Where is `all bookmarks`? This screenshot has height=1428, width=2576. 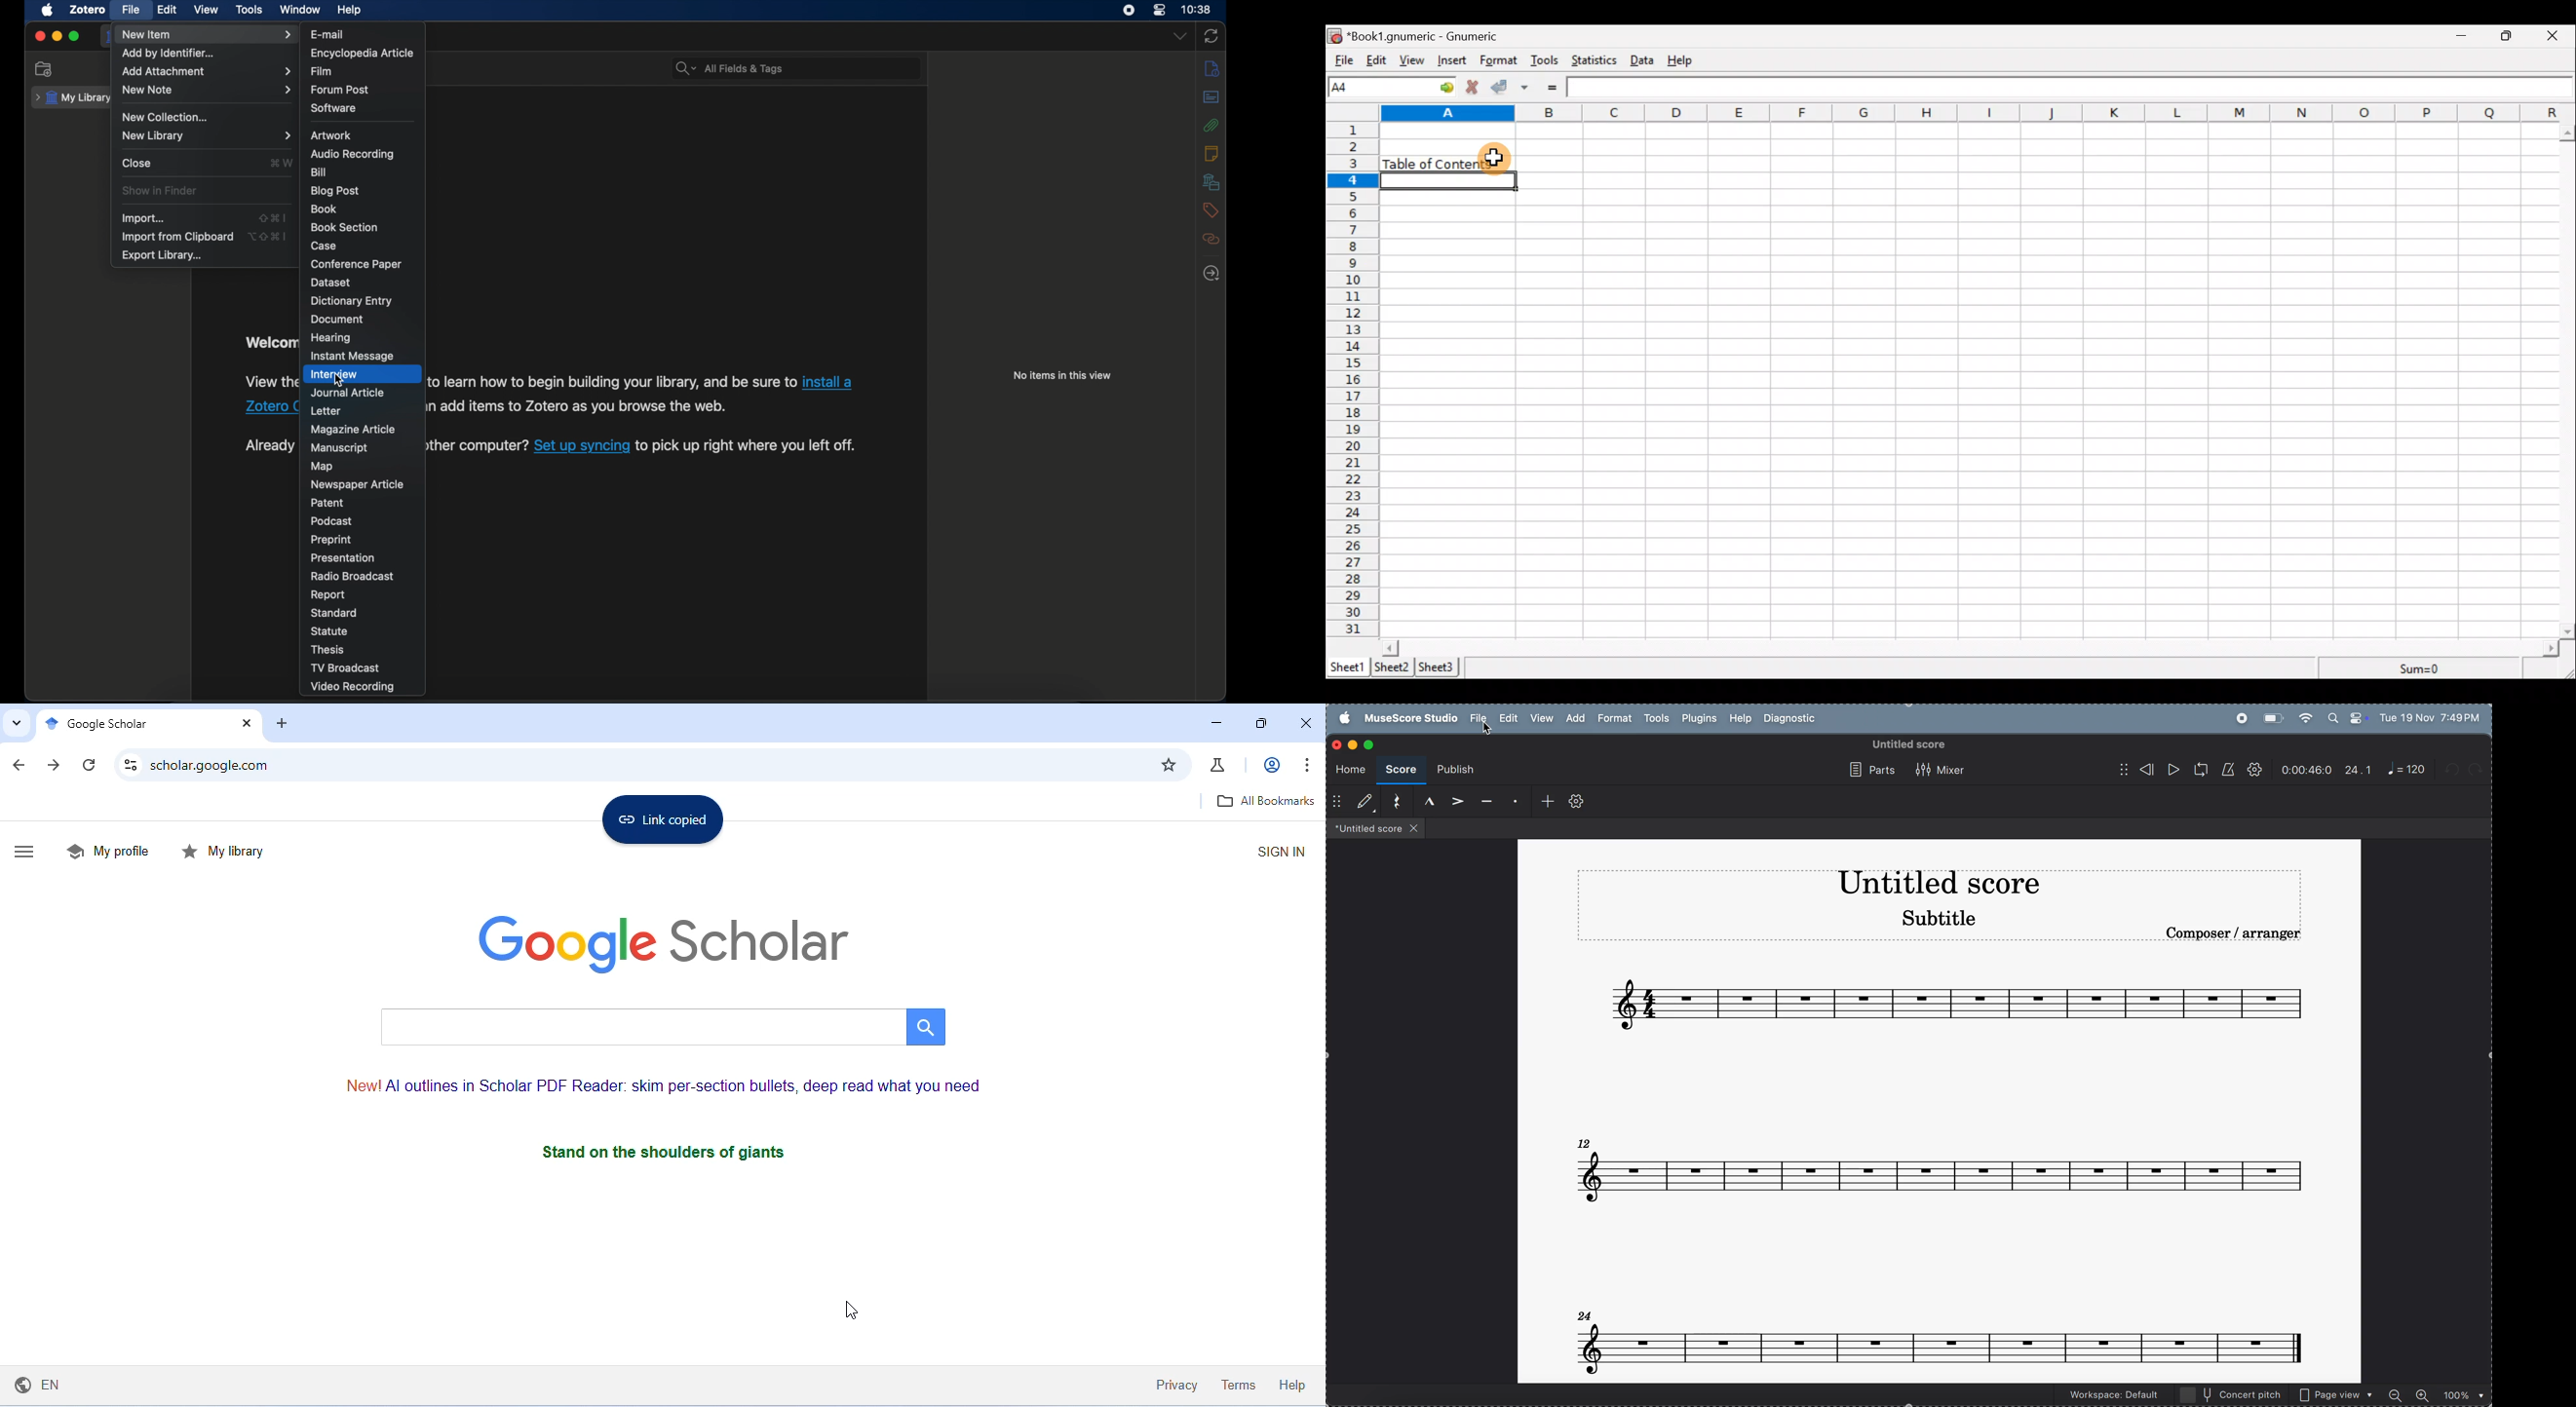
all bookmarks is located at coordinates (1262, 801).